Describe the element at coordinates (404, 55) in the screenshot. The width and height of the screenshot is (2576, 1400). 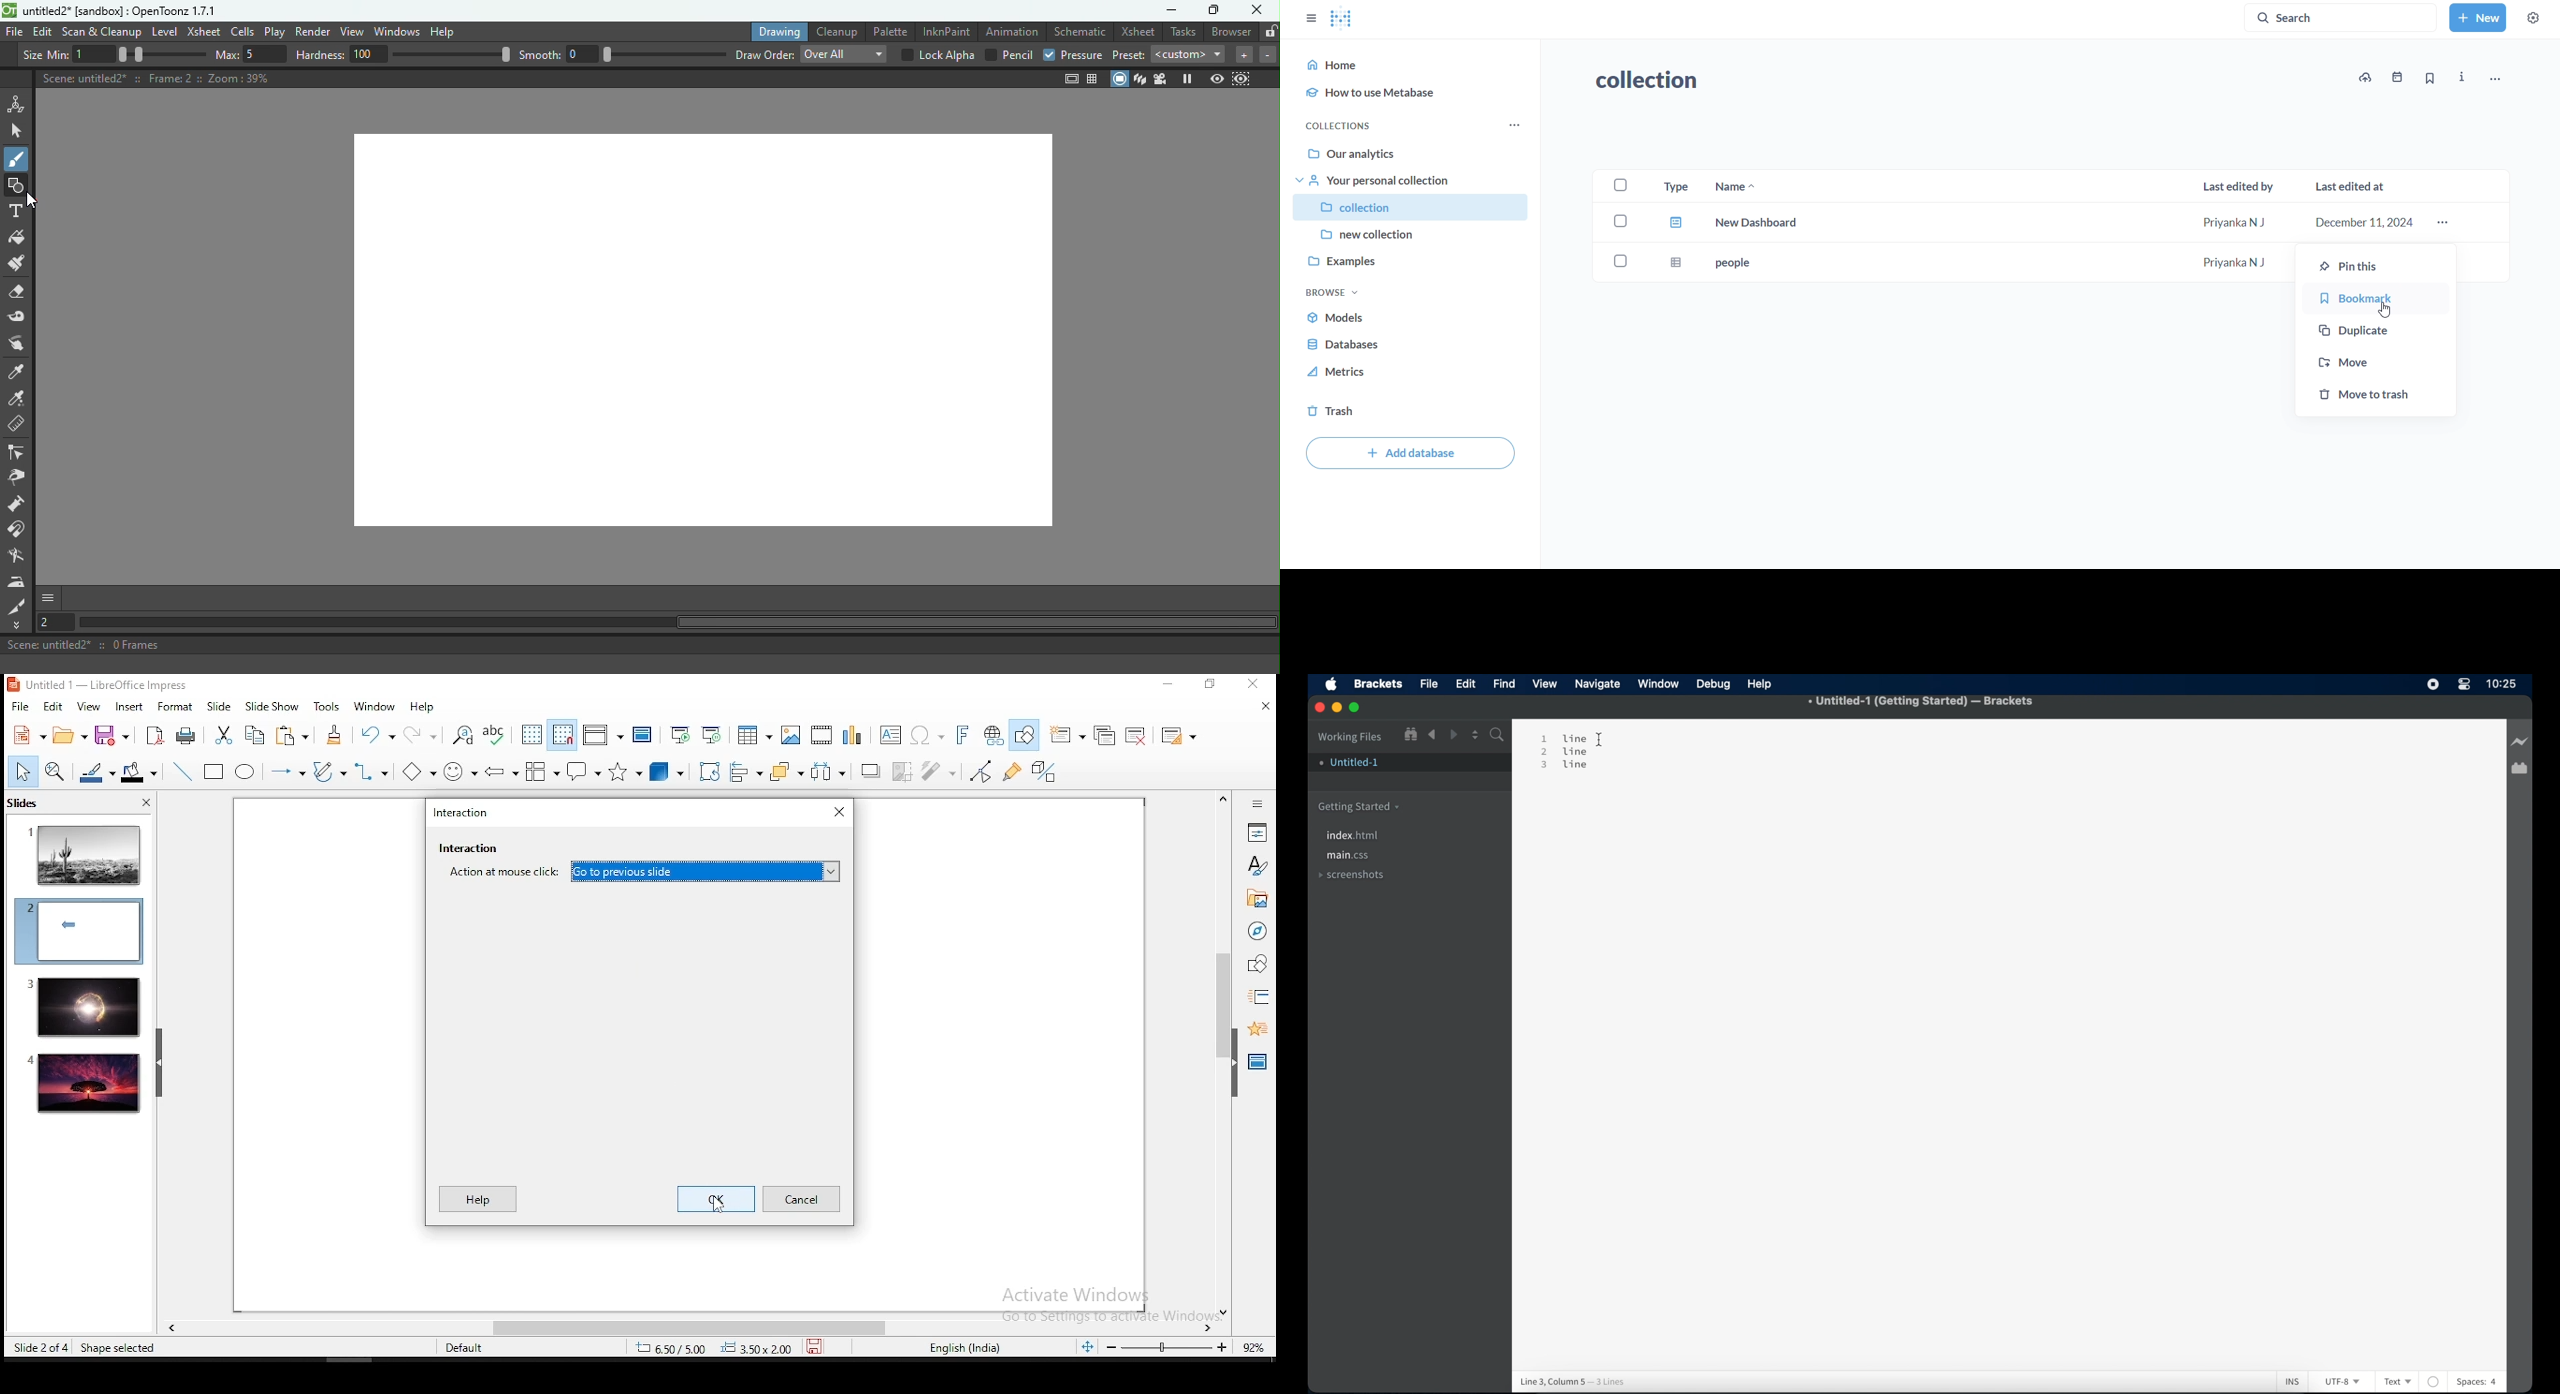
I see `Hardness` at that location.